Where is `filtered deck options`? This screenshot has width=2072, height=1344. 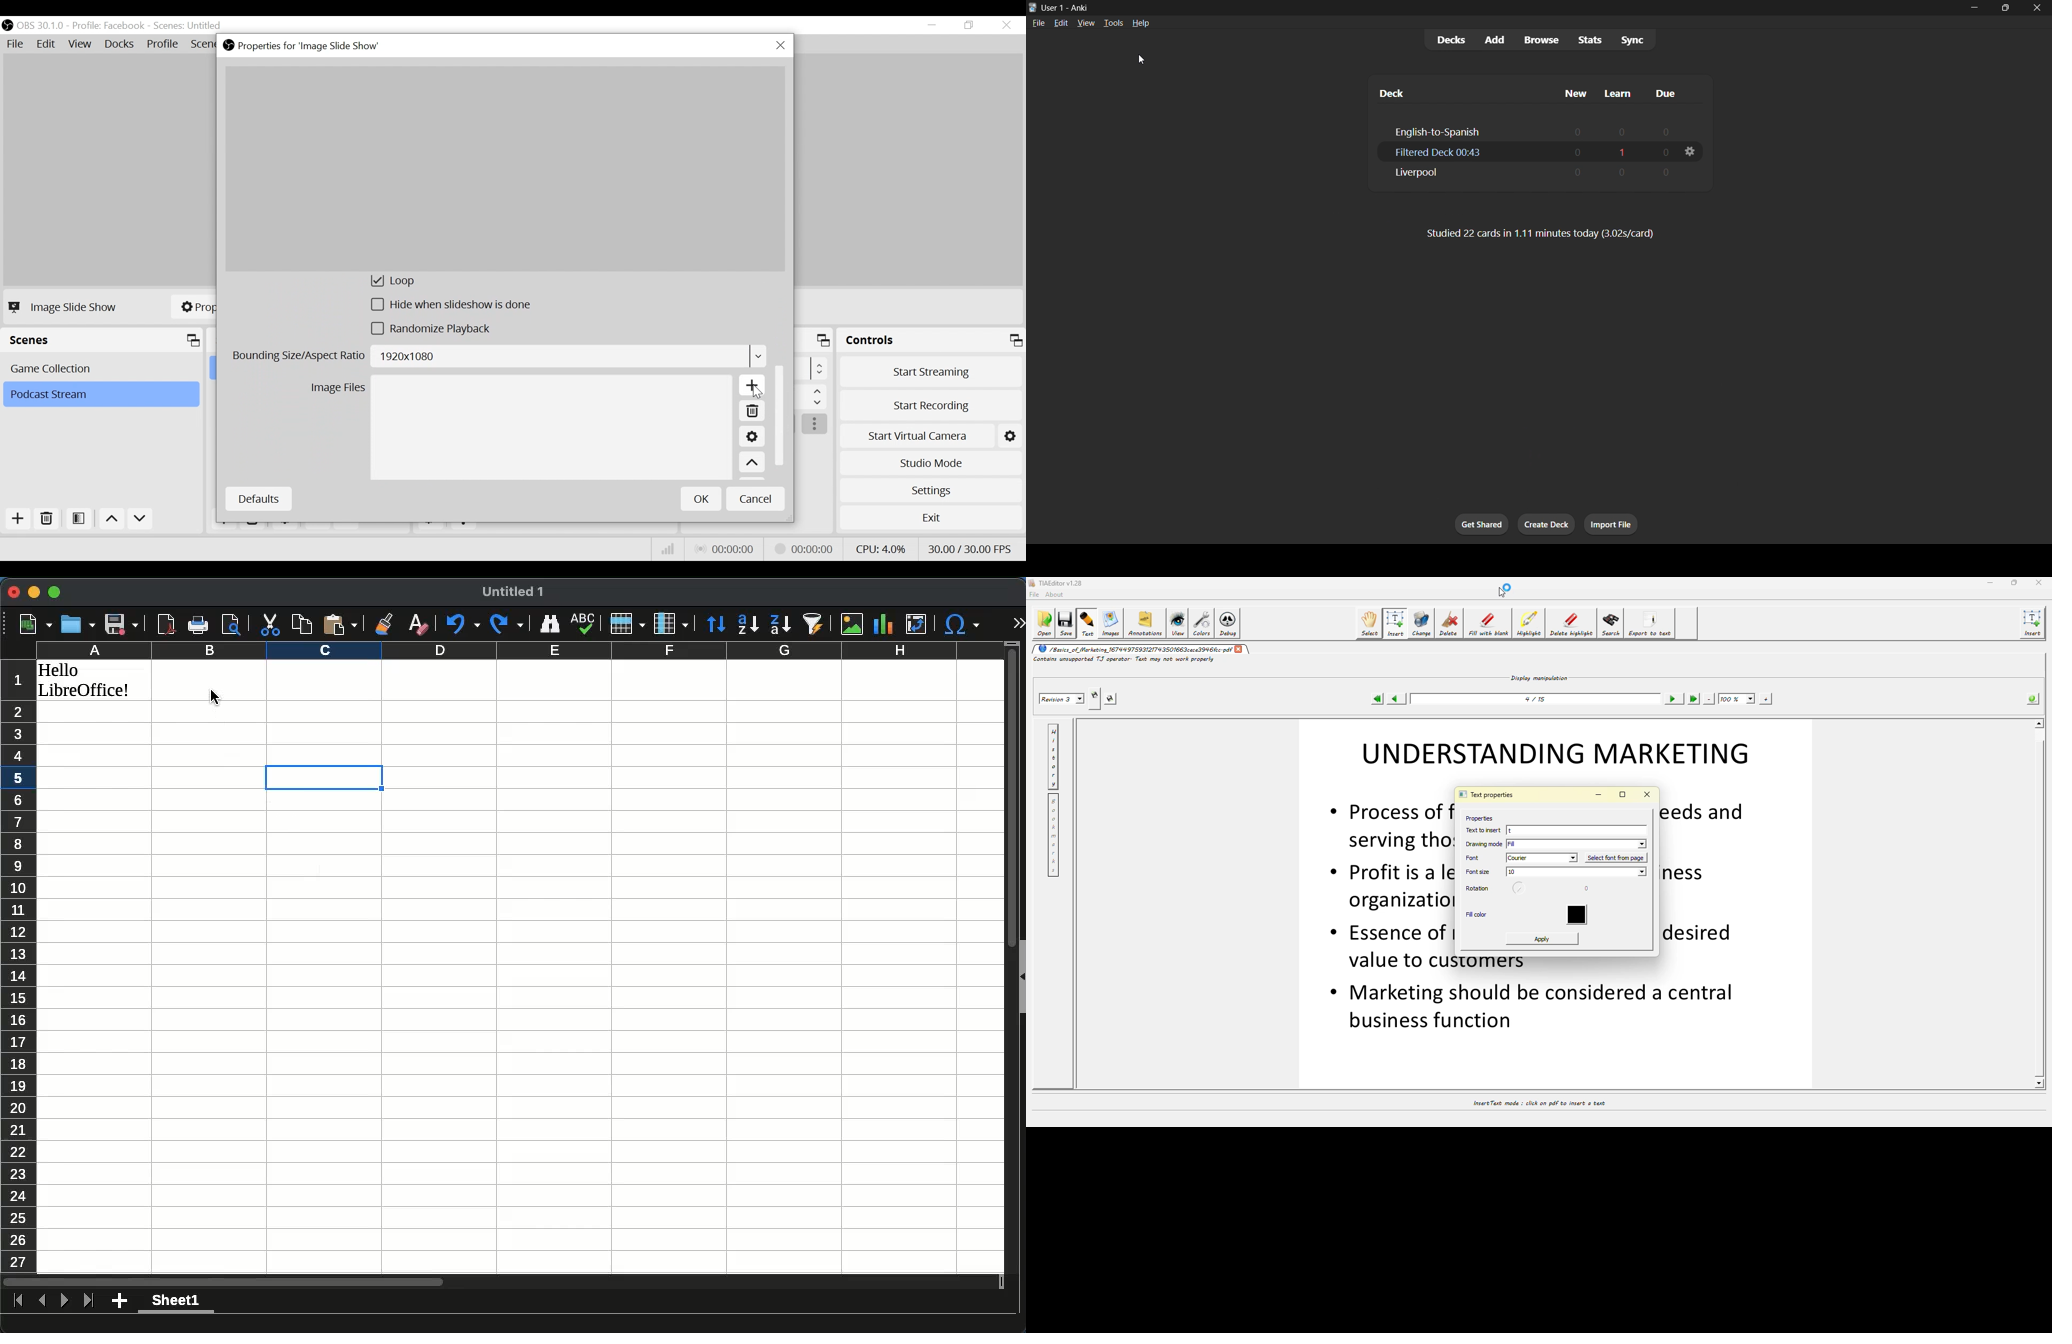
filtered deck options is located at coordinates (1693, 150).